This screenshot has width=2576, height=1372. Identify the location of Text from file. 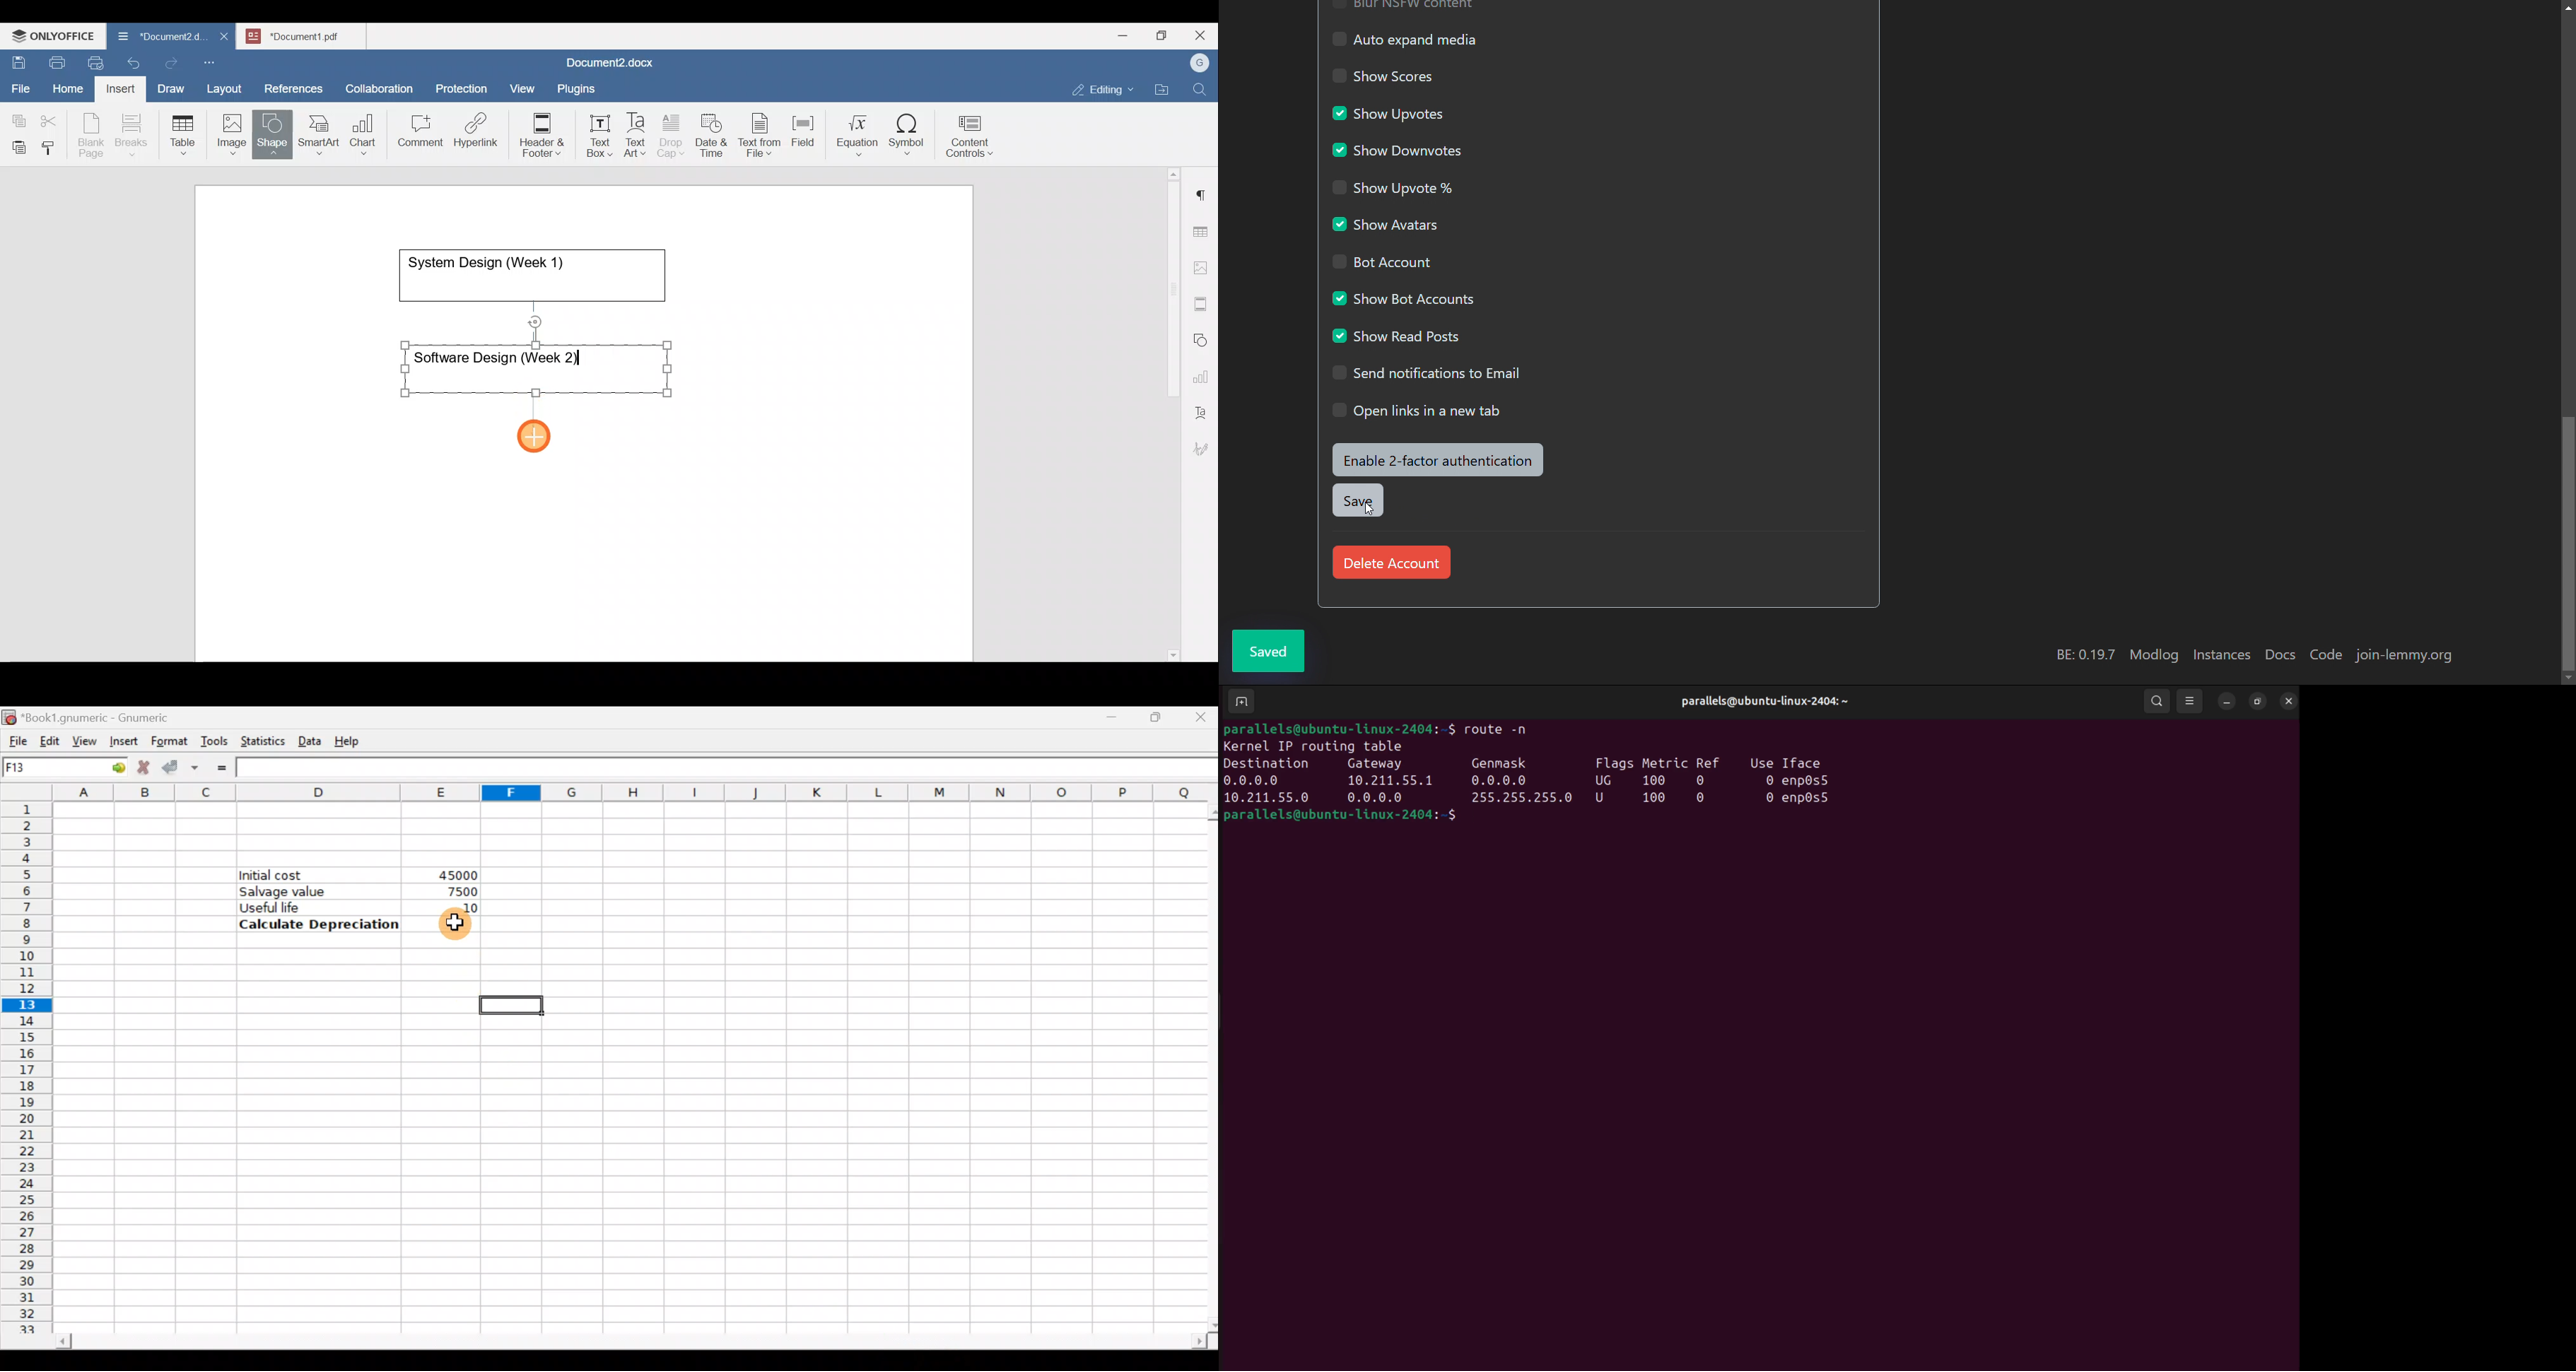
(762, 134).